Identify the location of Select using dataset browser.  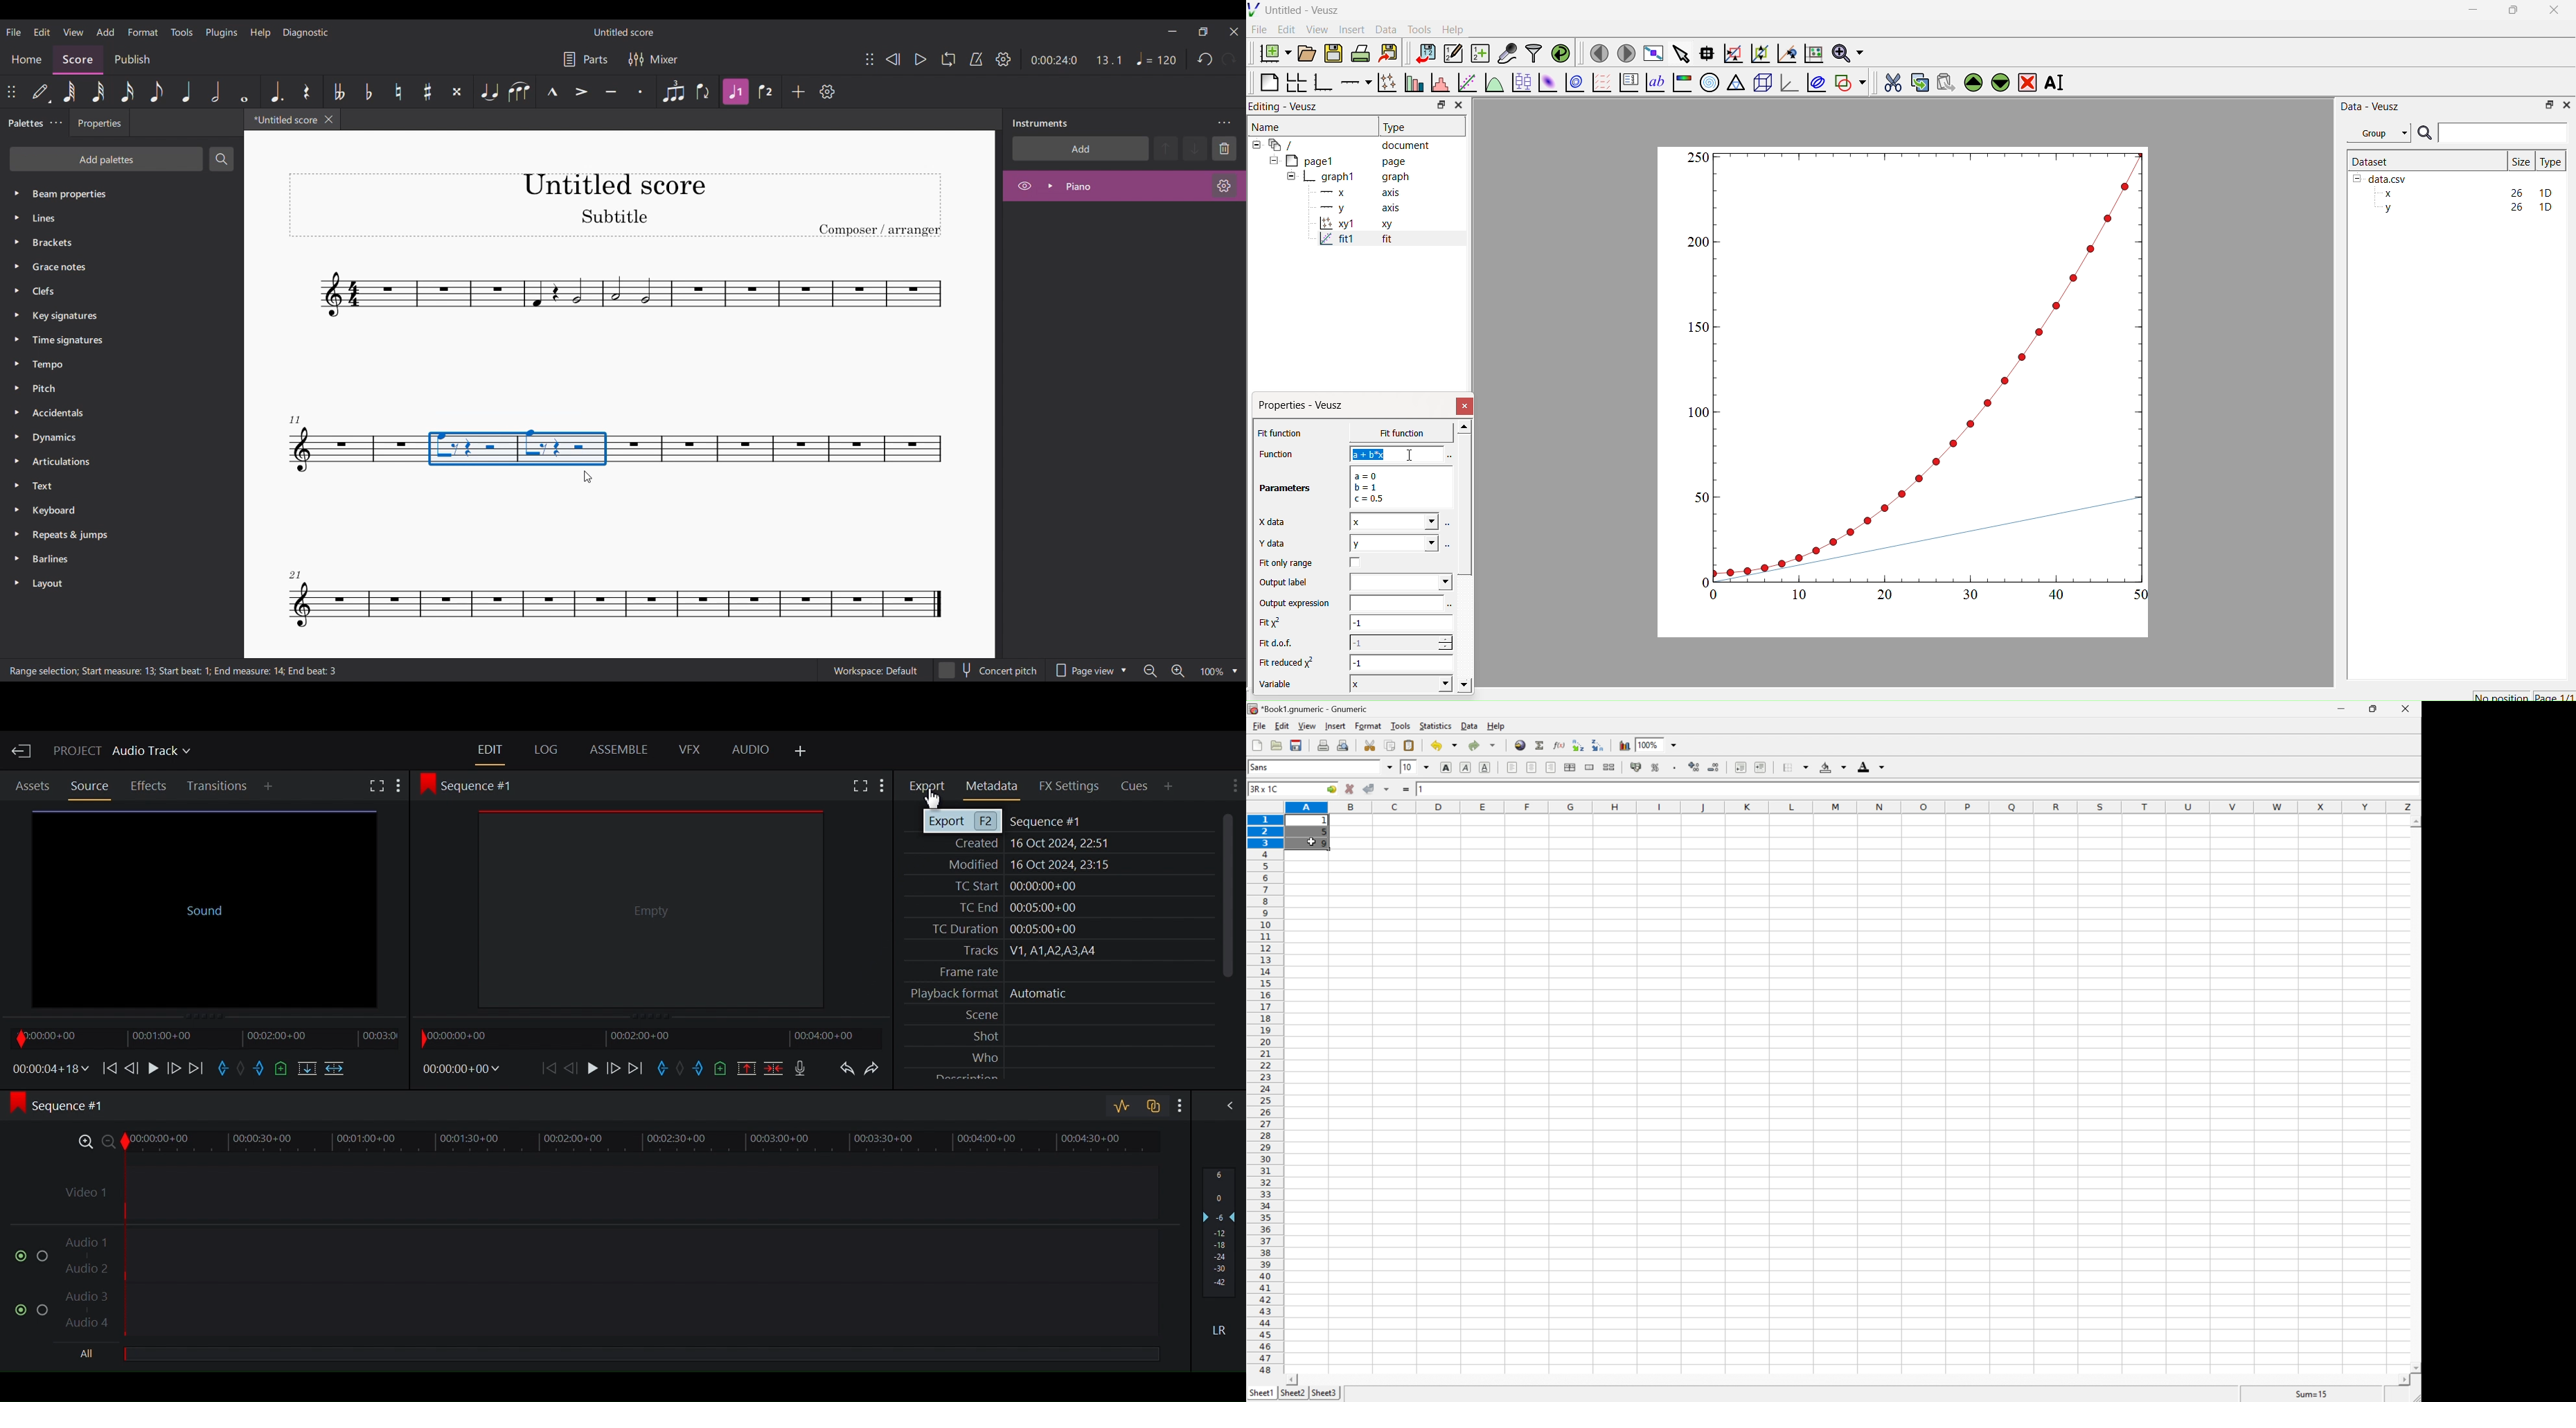
(1450, 606).